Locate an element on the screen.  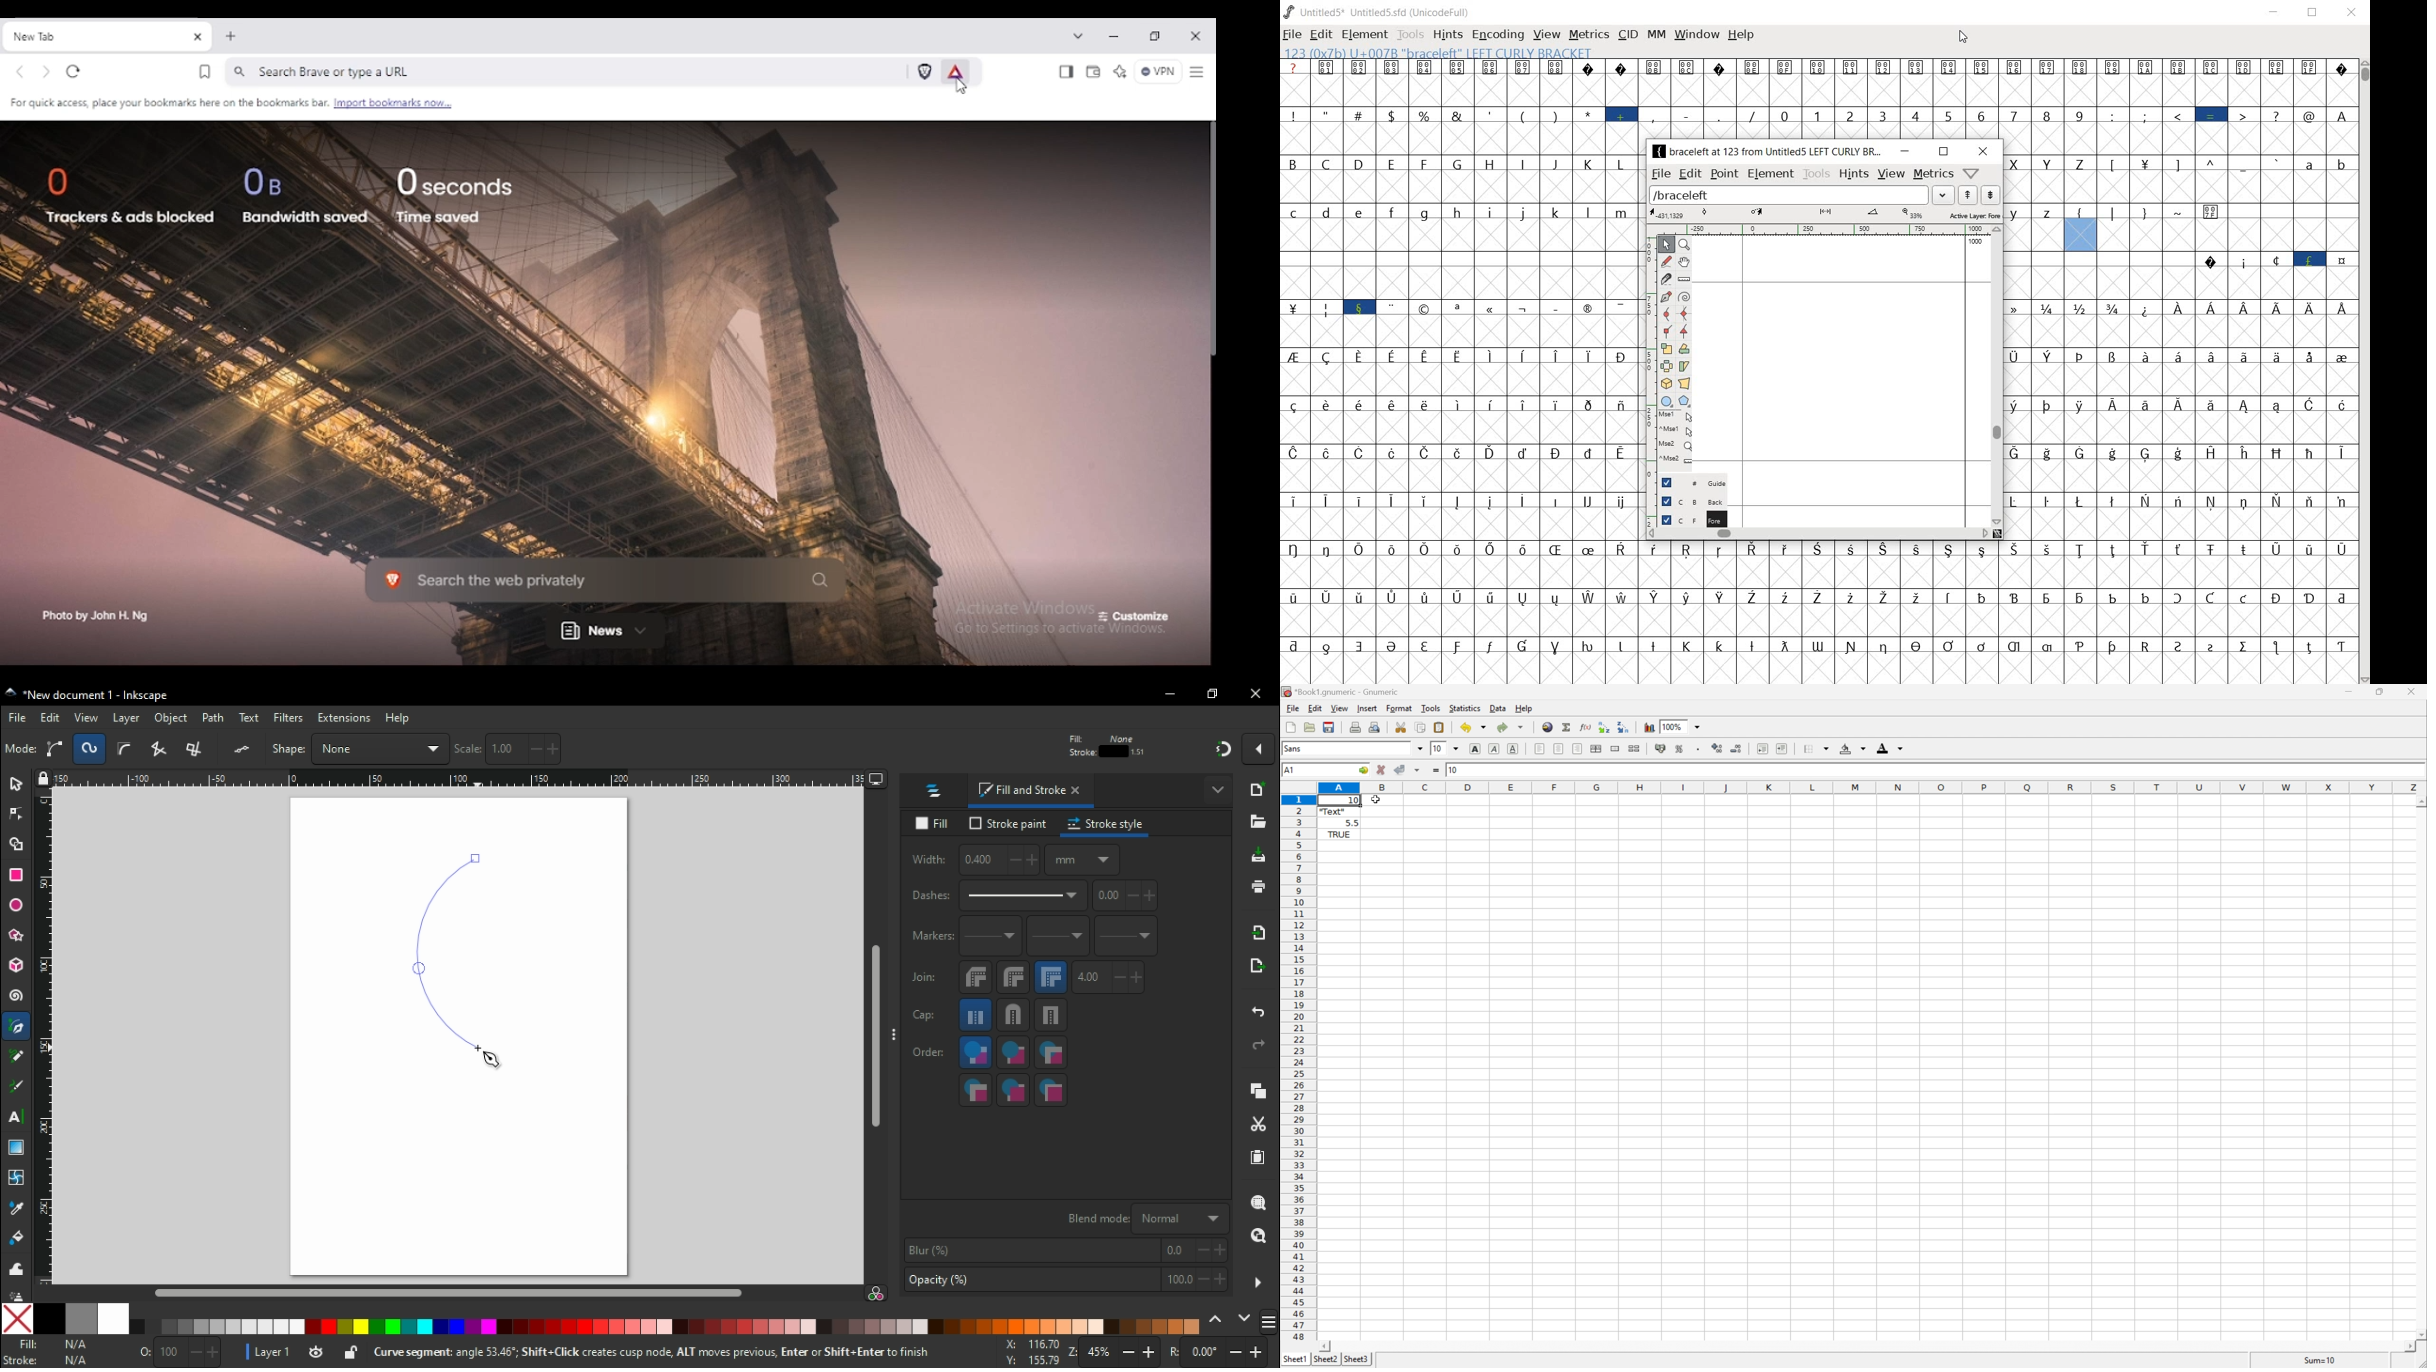
cursor coordinates is located at coordinates (1028, 1352).